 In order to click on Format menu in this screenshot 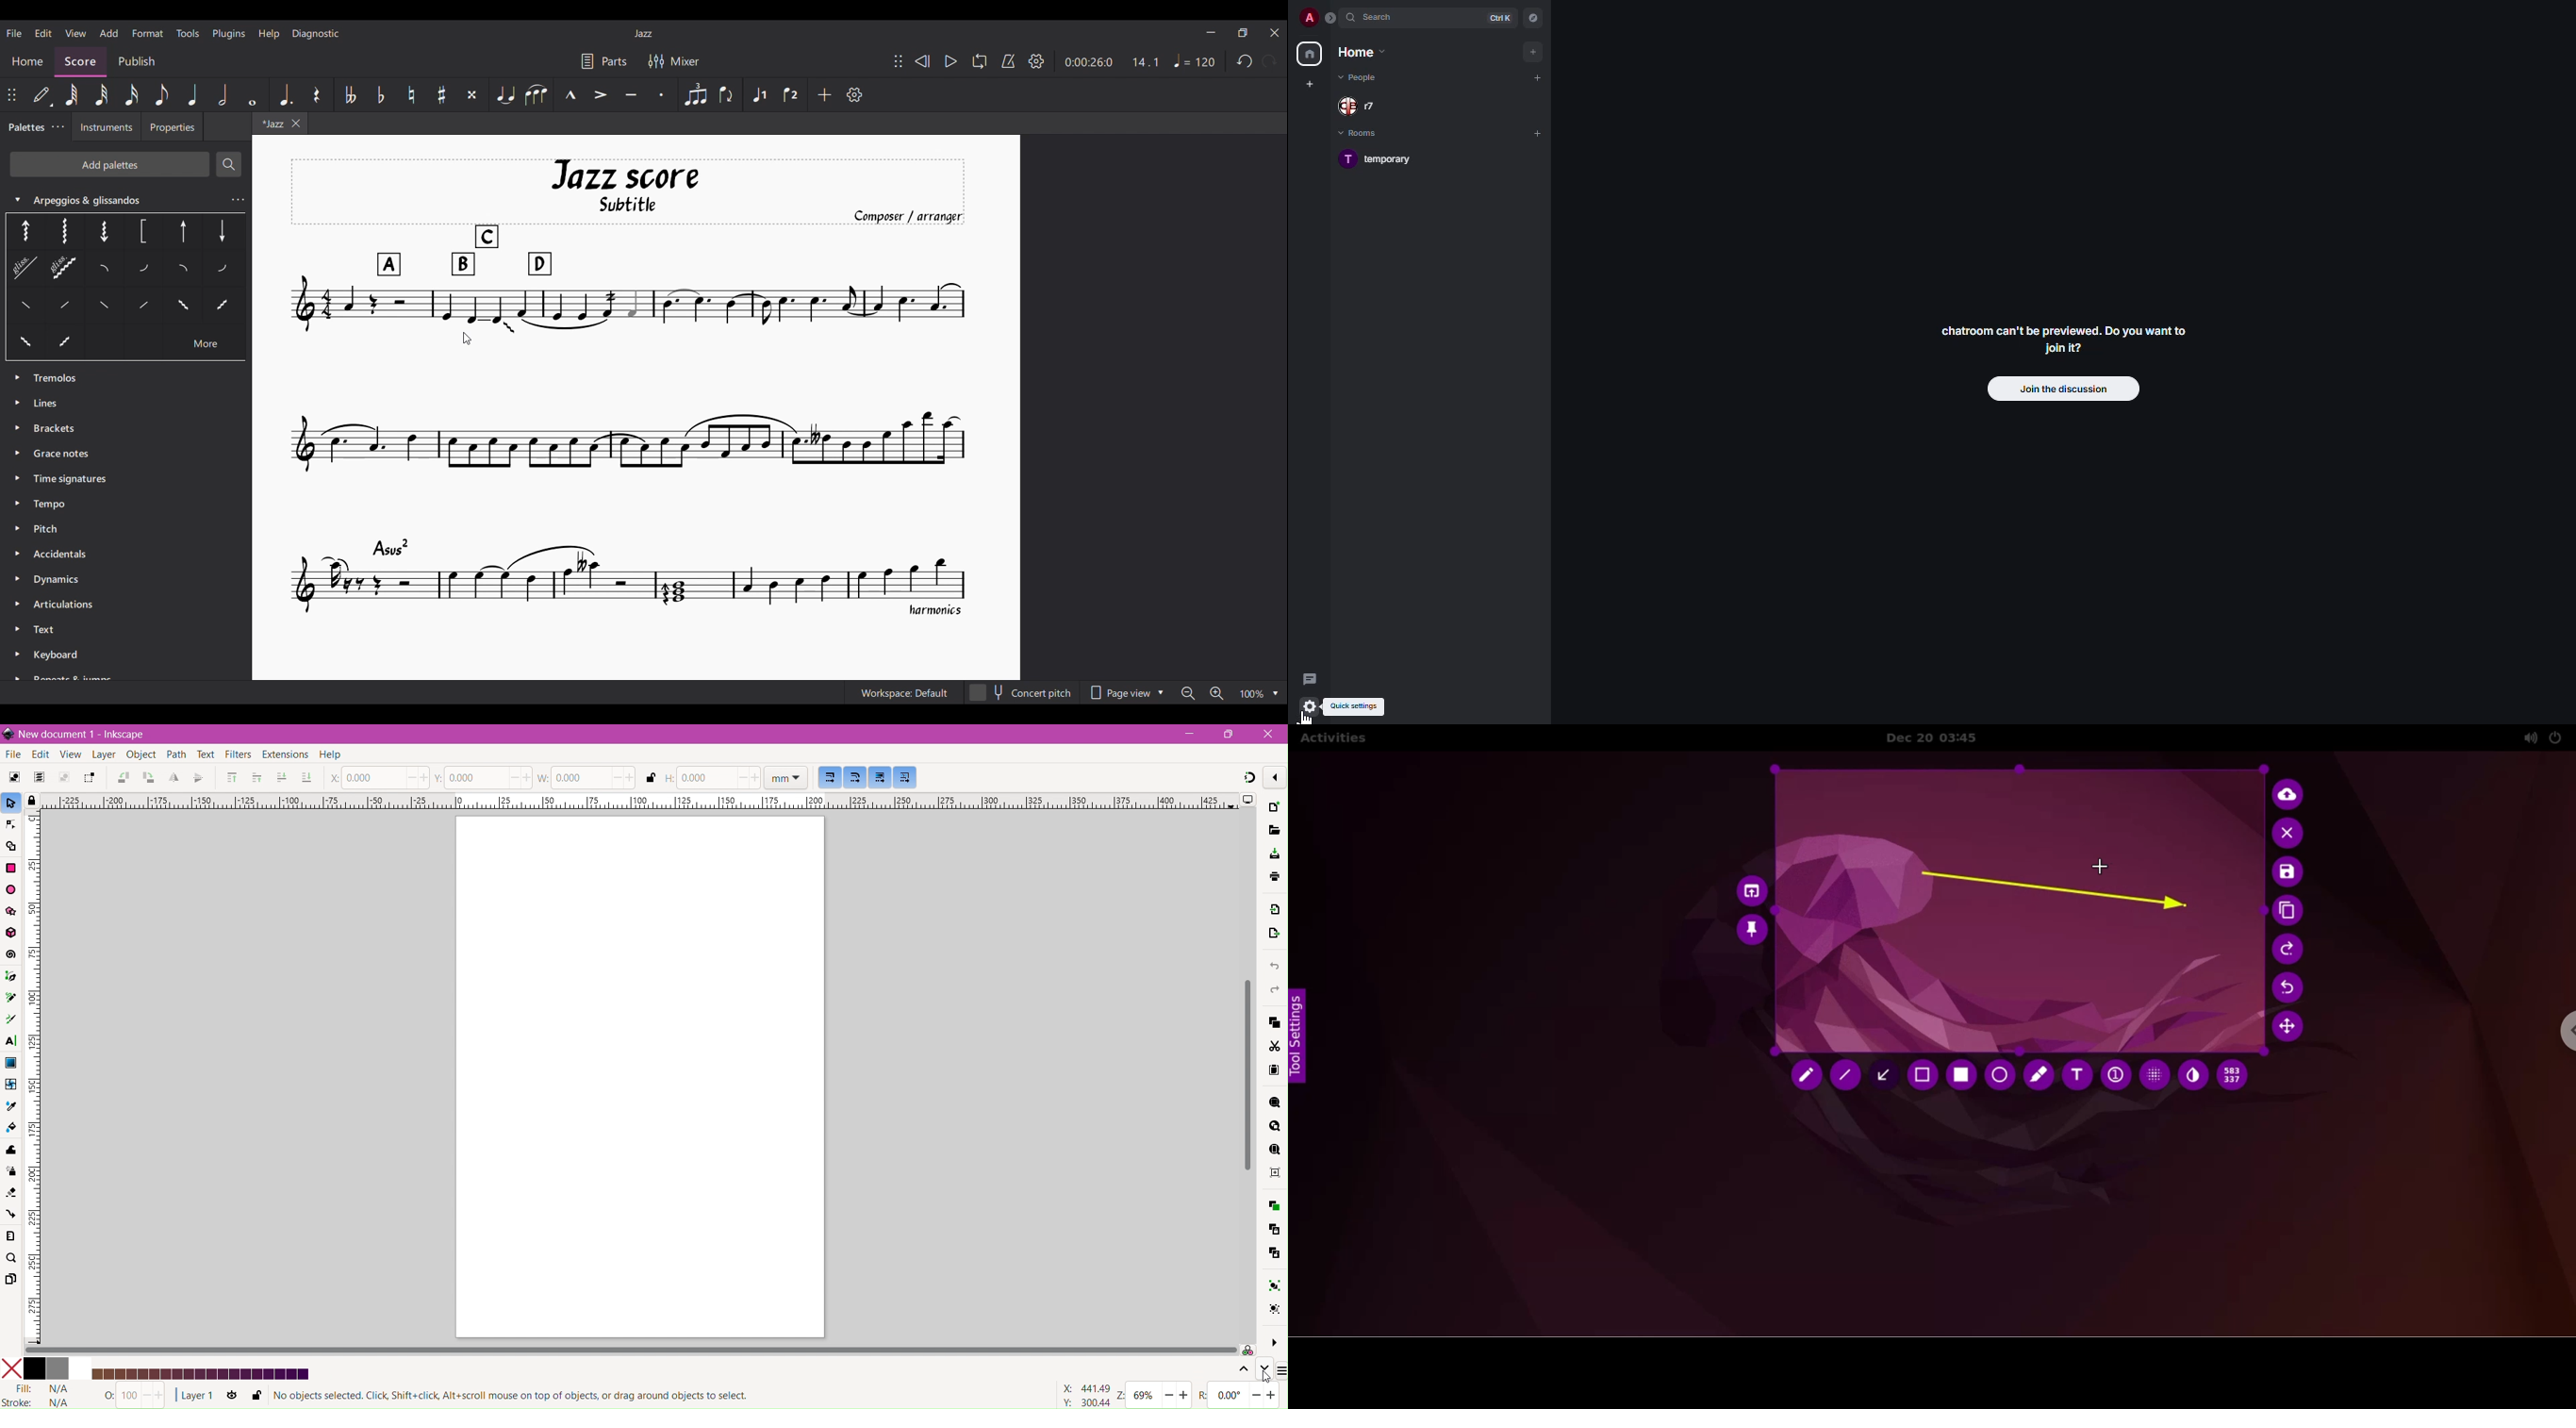, I will do `click(148, 33)`.